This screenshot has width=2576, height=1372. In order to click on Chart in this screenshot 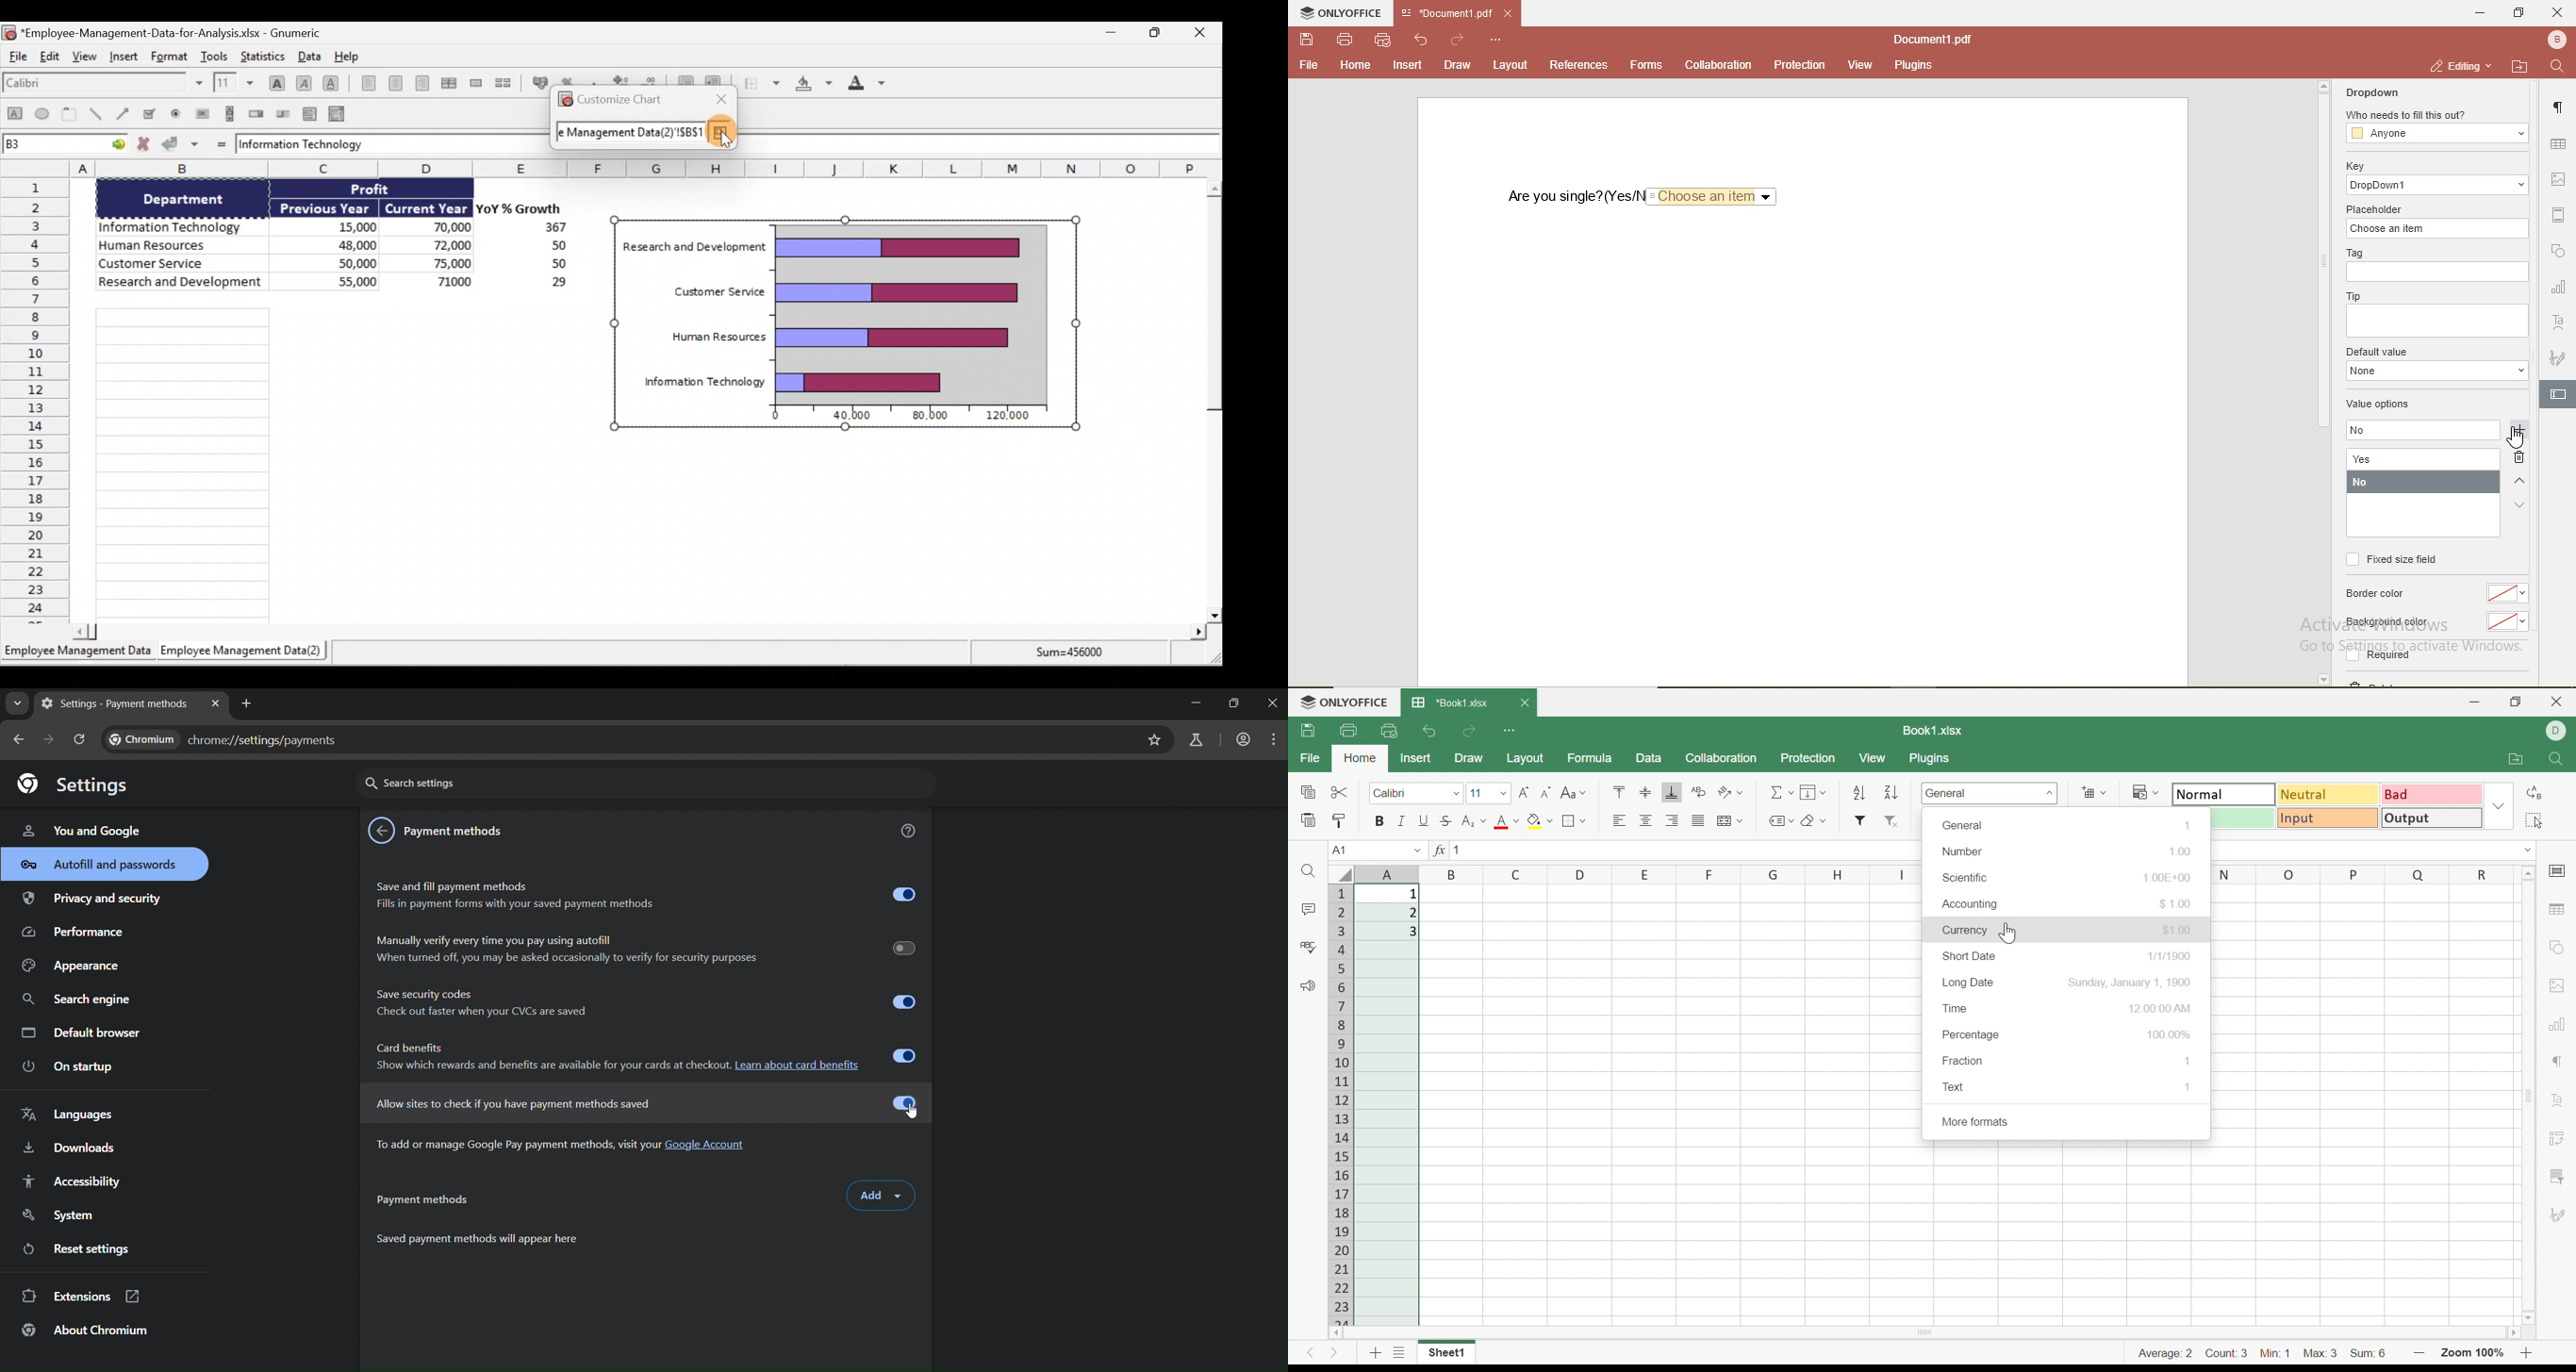, I will do `click(843, 324)`.